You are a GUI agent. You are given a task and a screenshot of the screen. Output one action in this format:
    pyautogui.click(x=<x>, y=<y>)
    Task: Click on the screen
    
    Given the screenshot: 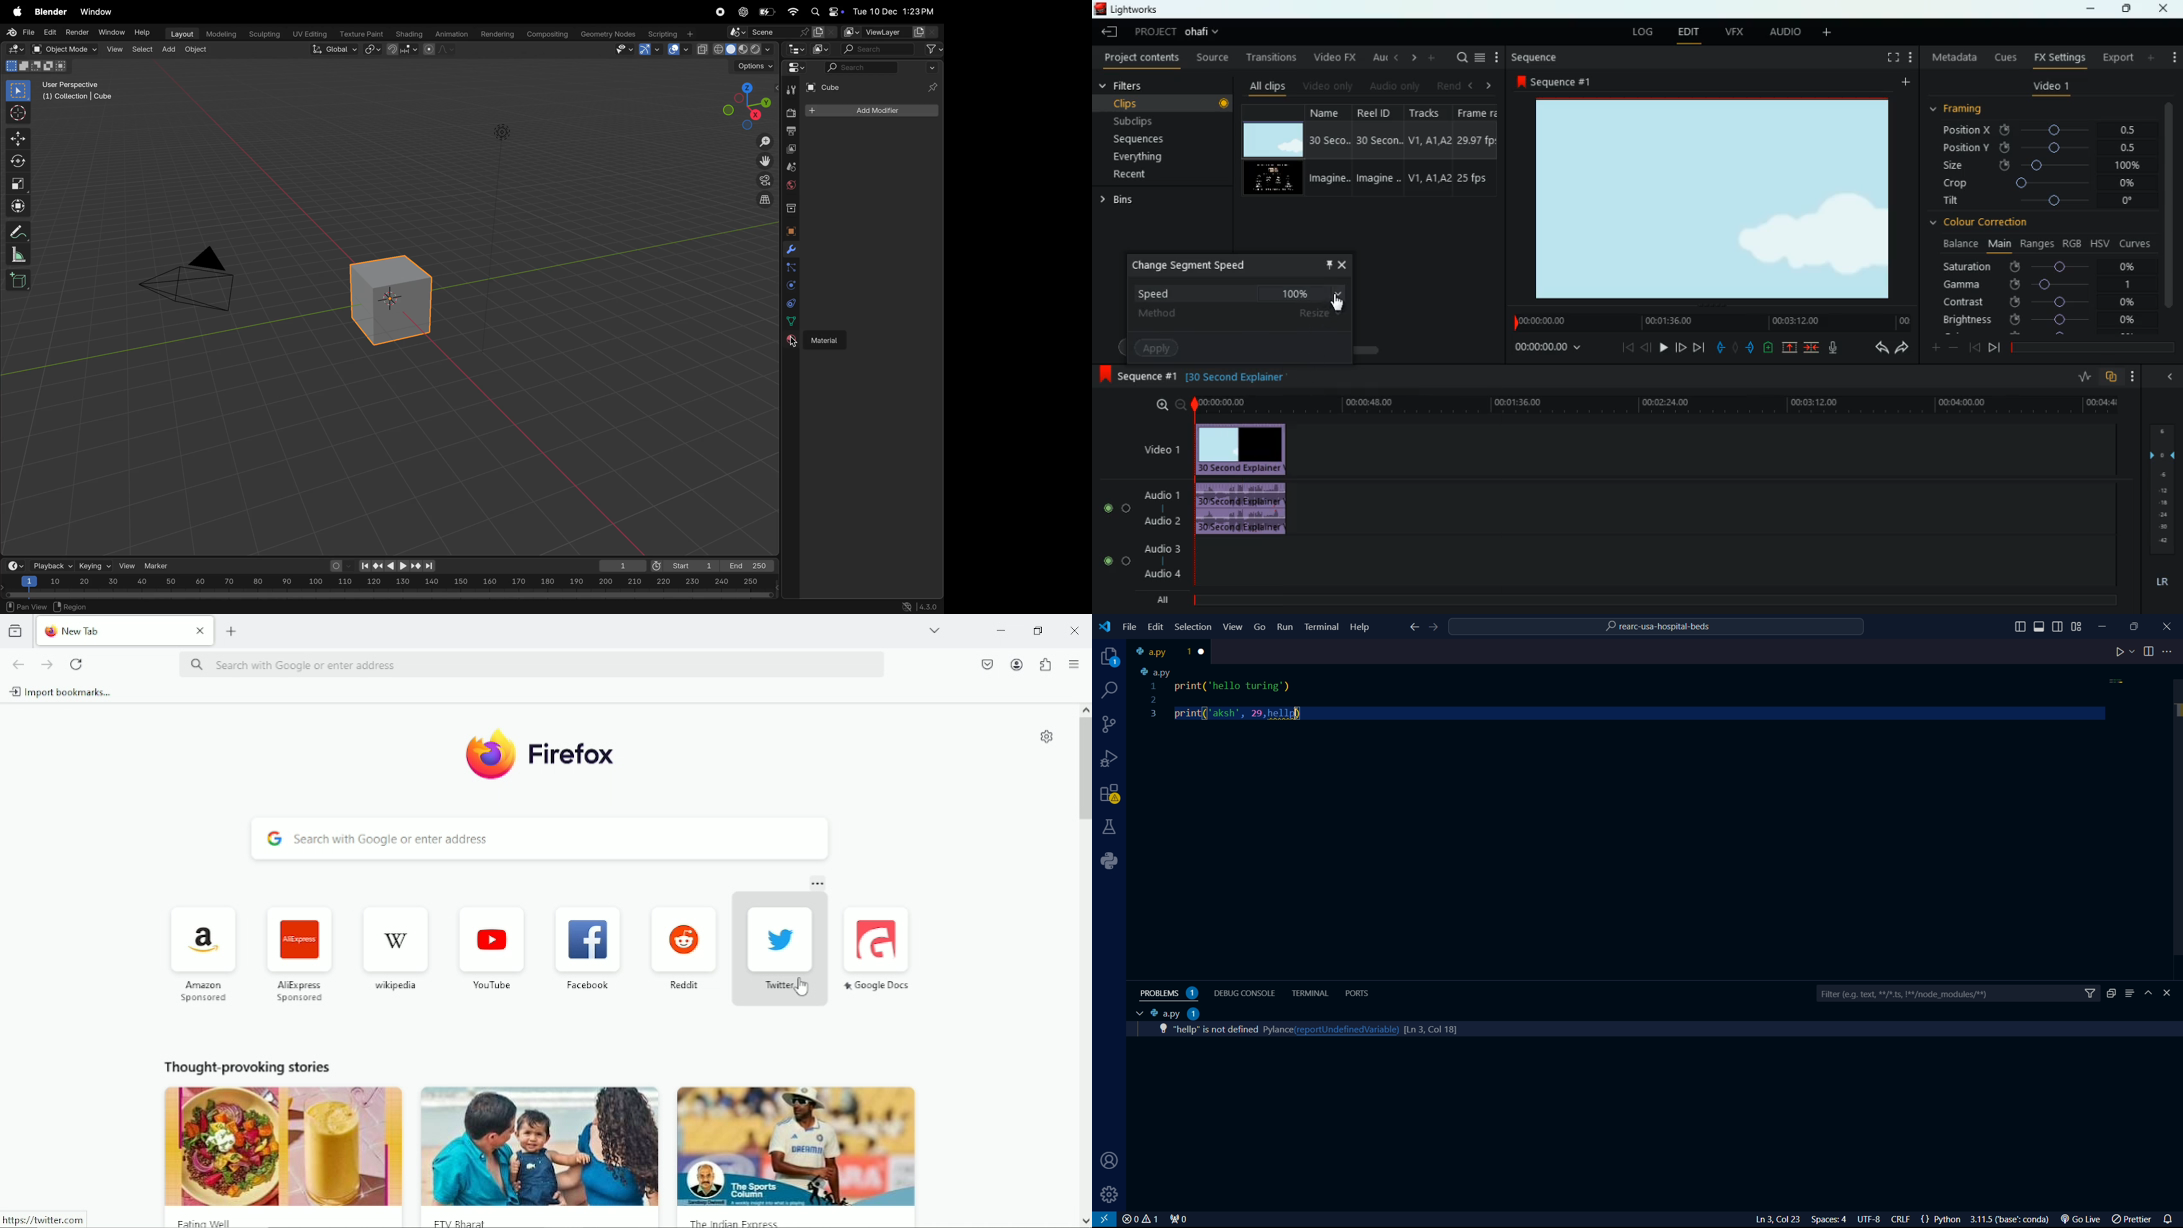 What is the action you would take?
    pyautogui.click(x=1889, y=57)
    